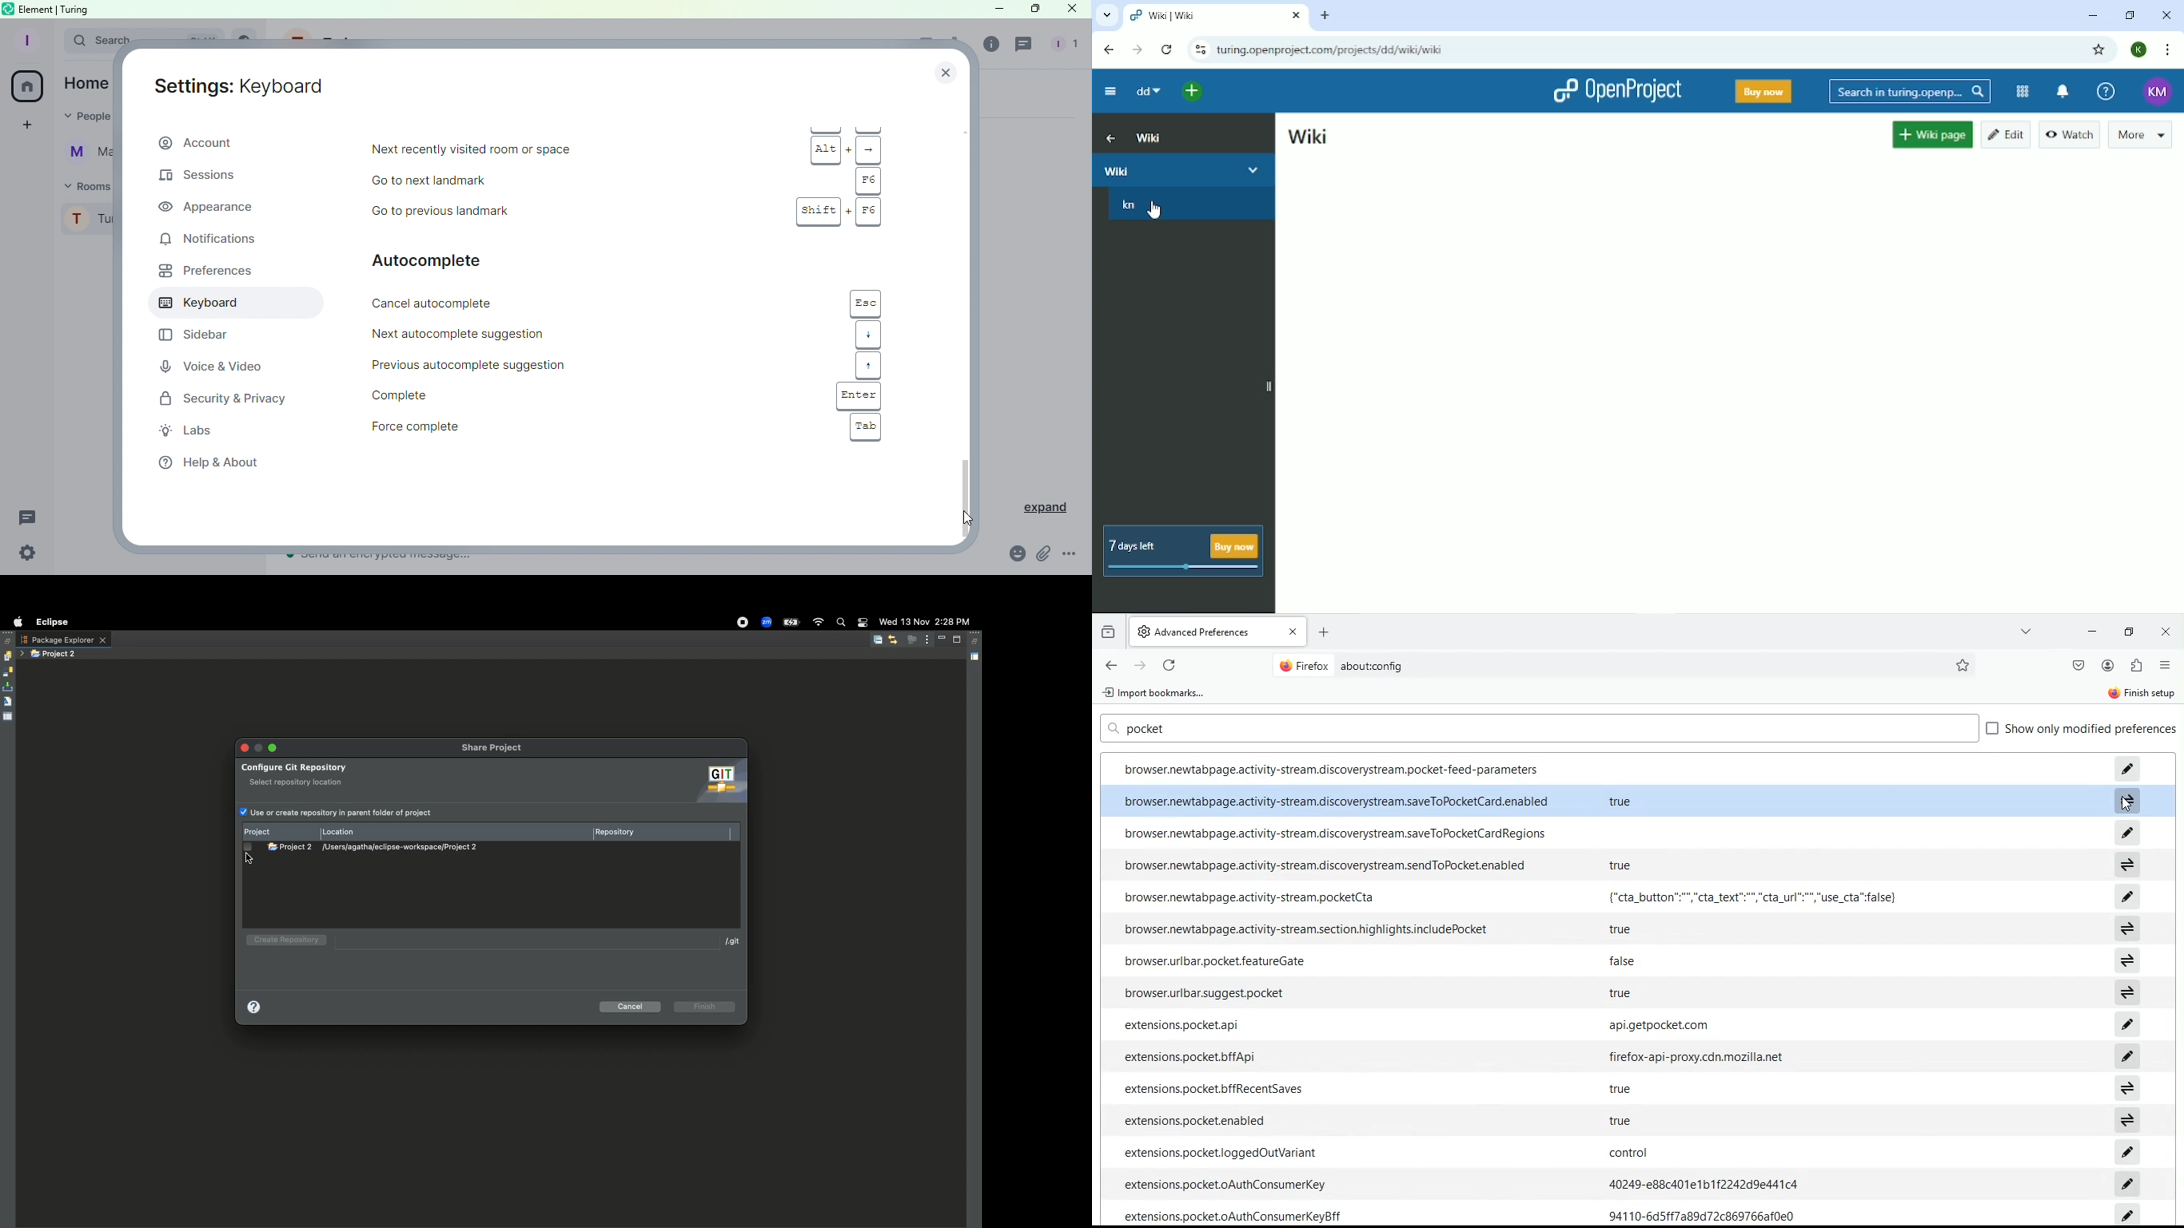 This screenshot has width=2184, height=1232. I want to click on element | turing, so click(54, 9).